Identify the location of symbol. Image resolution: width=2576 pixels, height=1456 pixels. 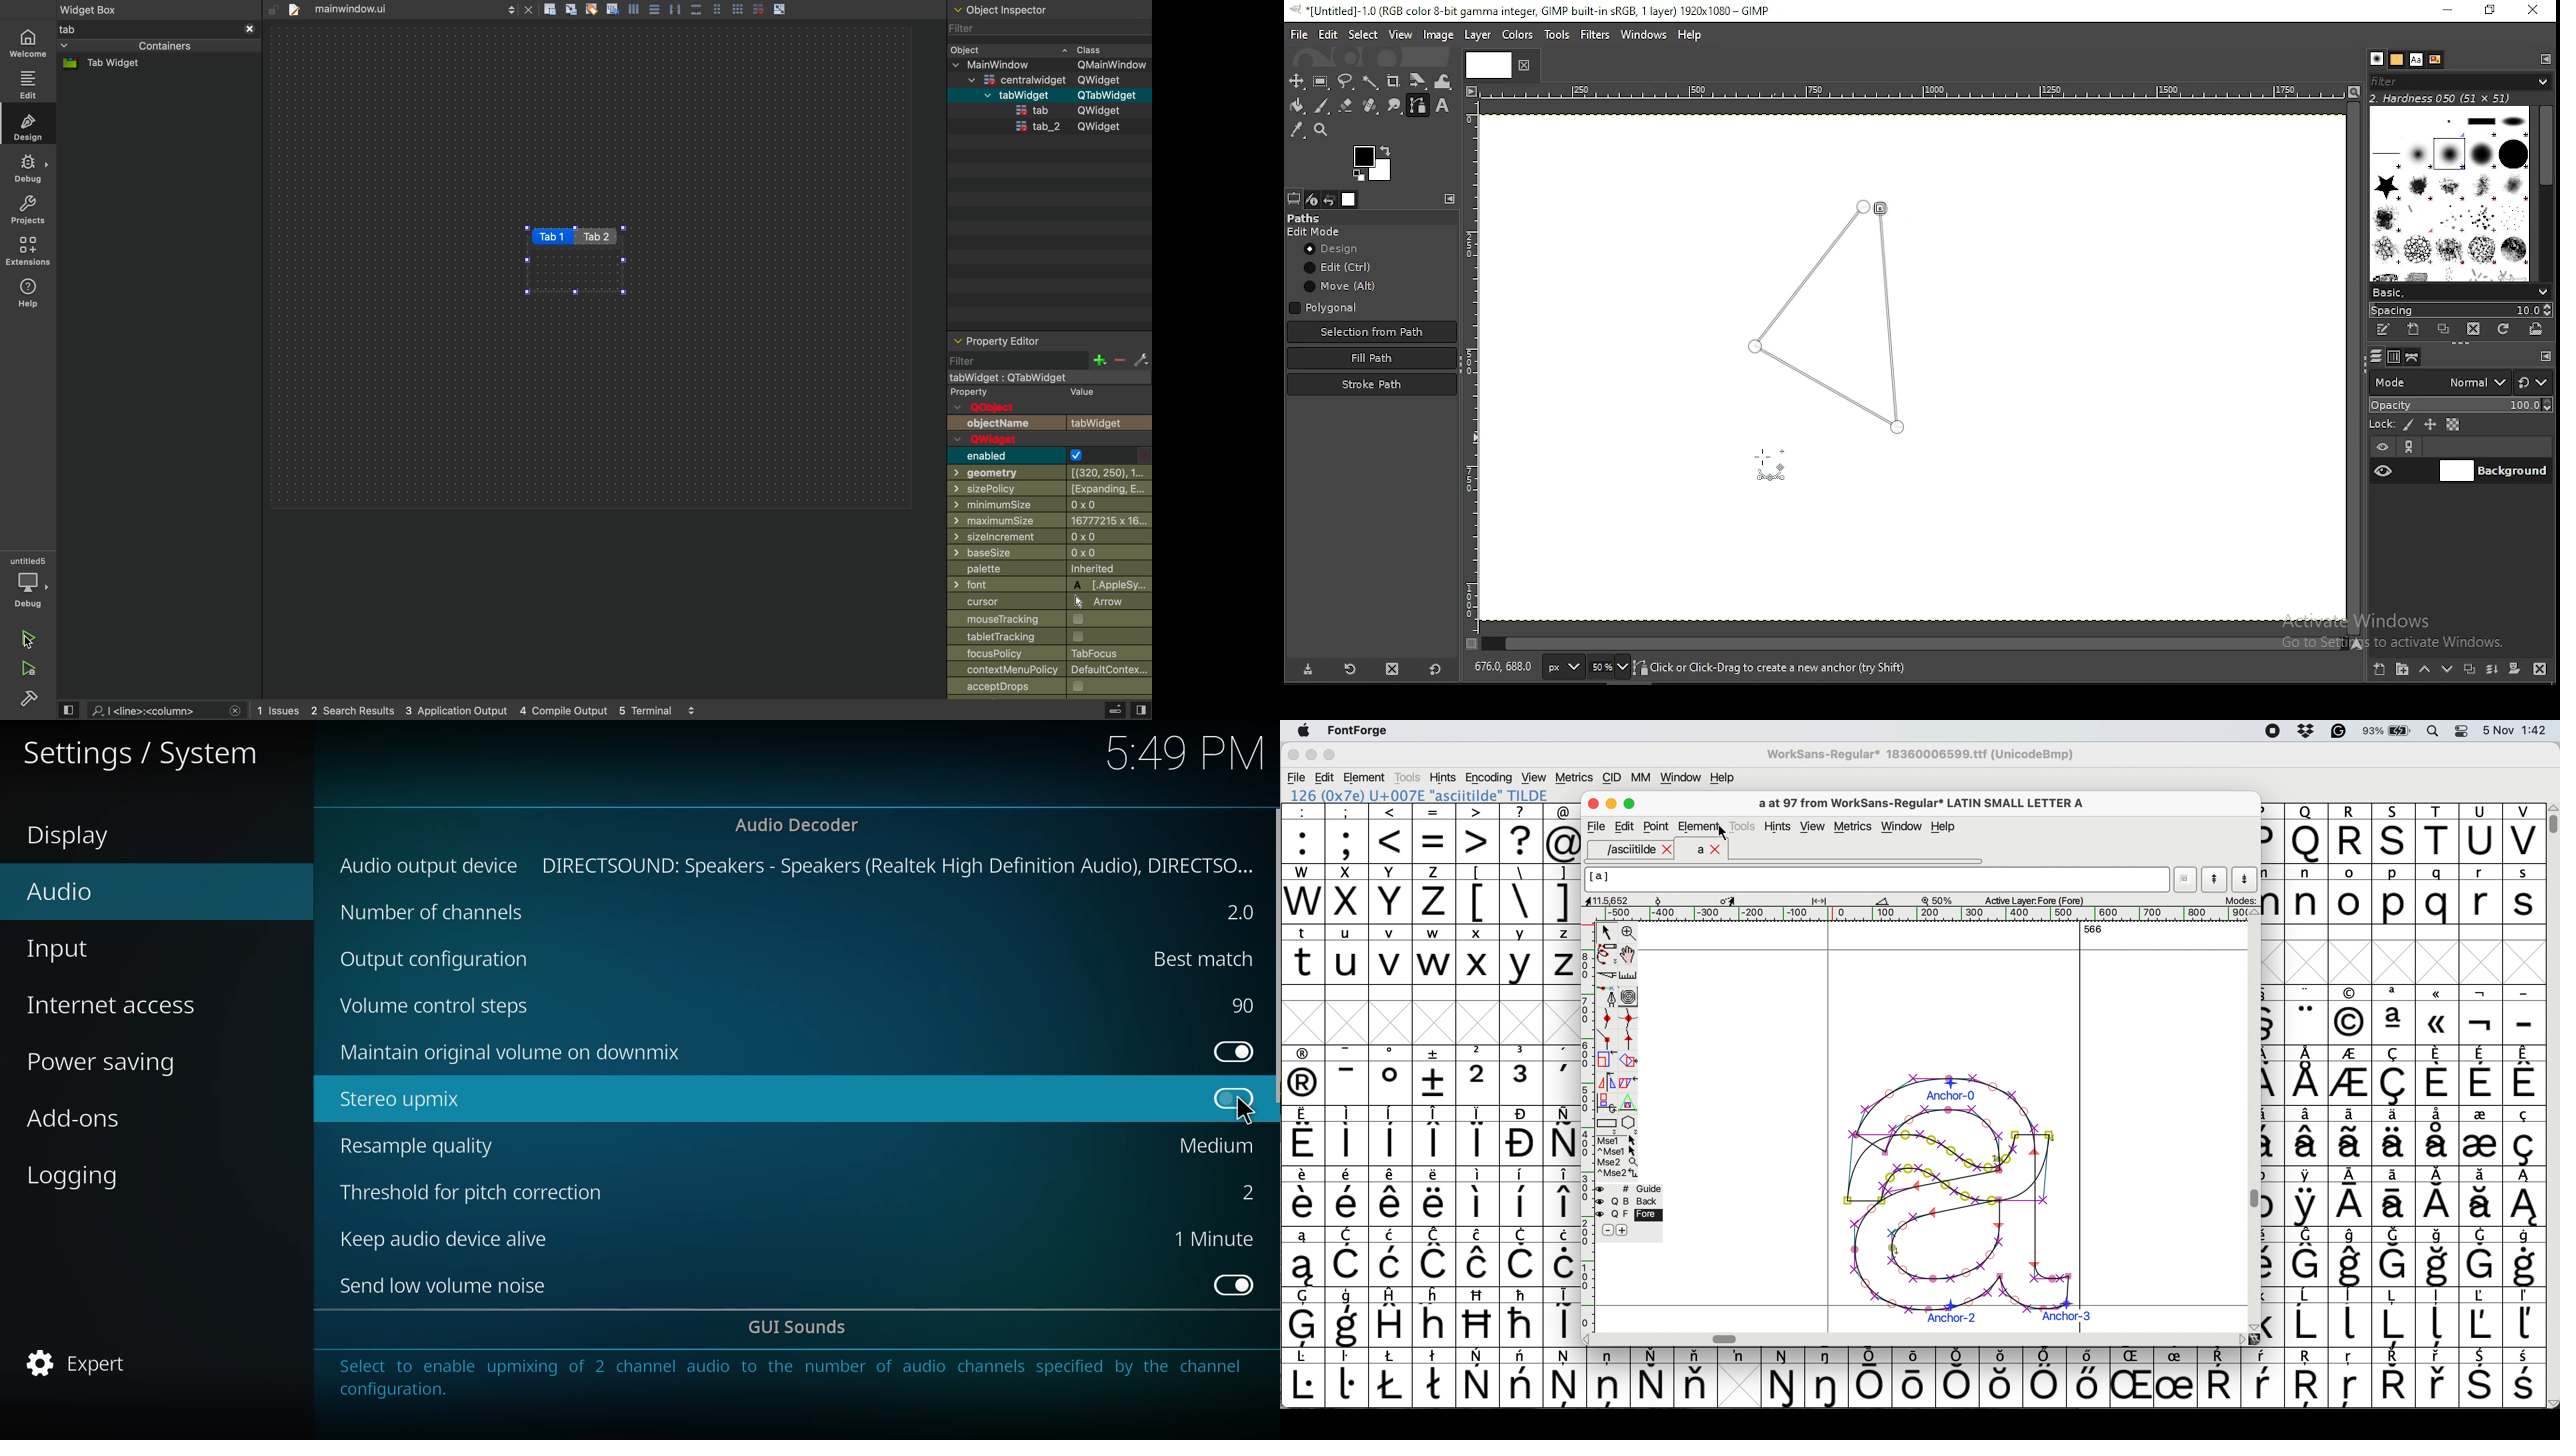
(1521, 1198).